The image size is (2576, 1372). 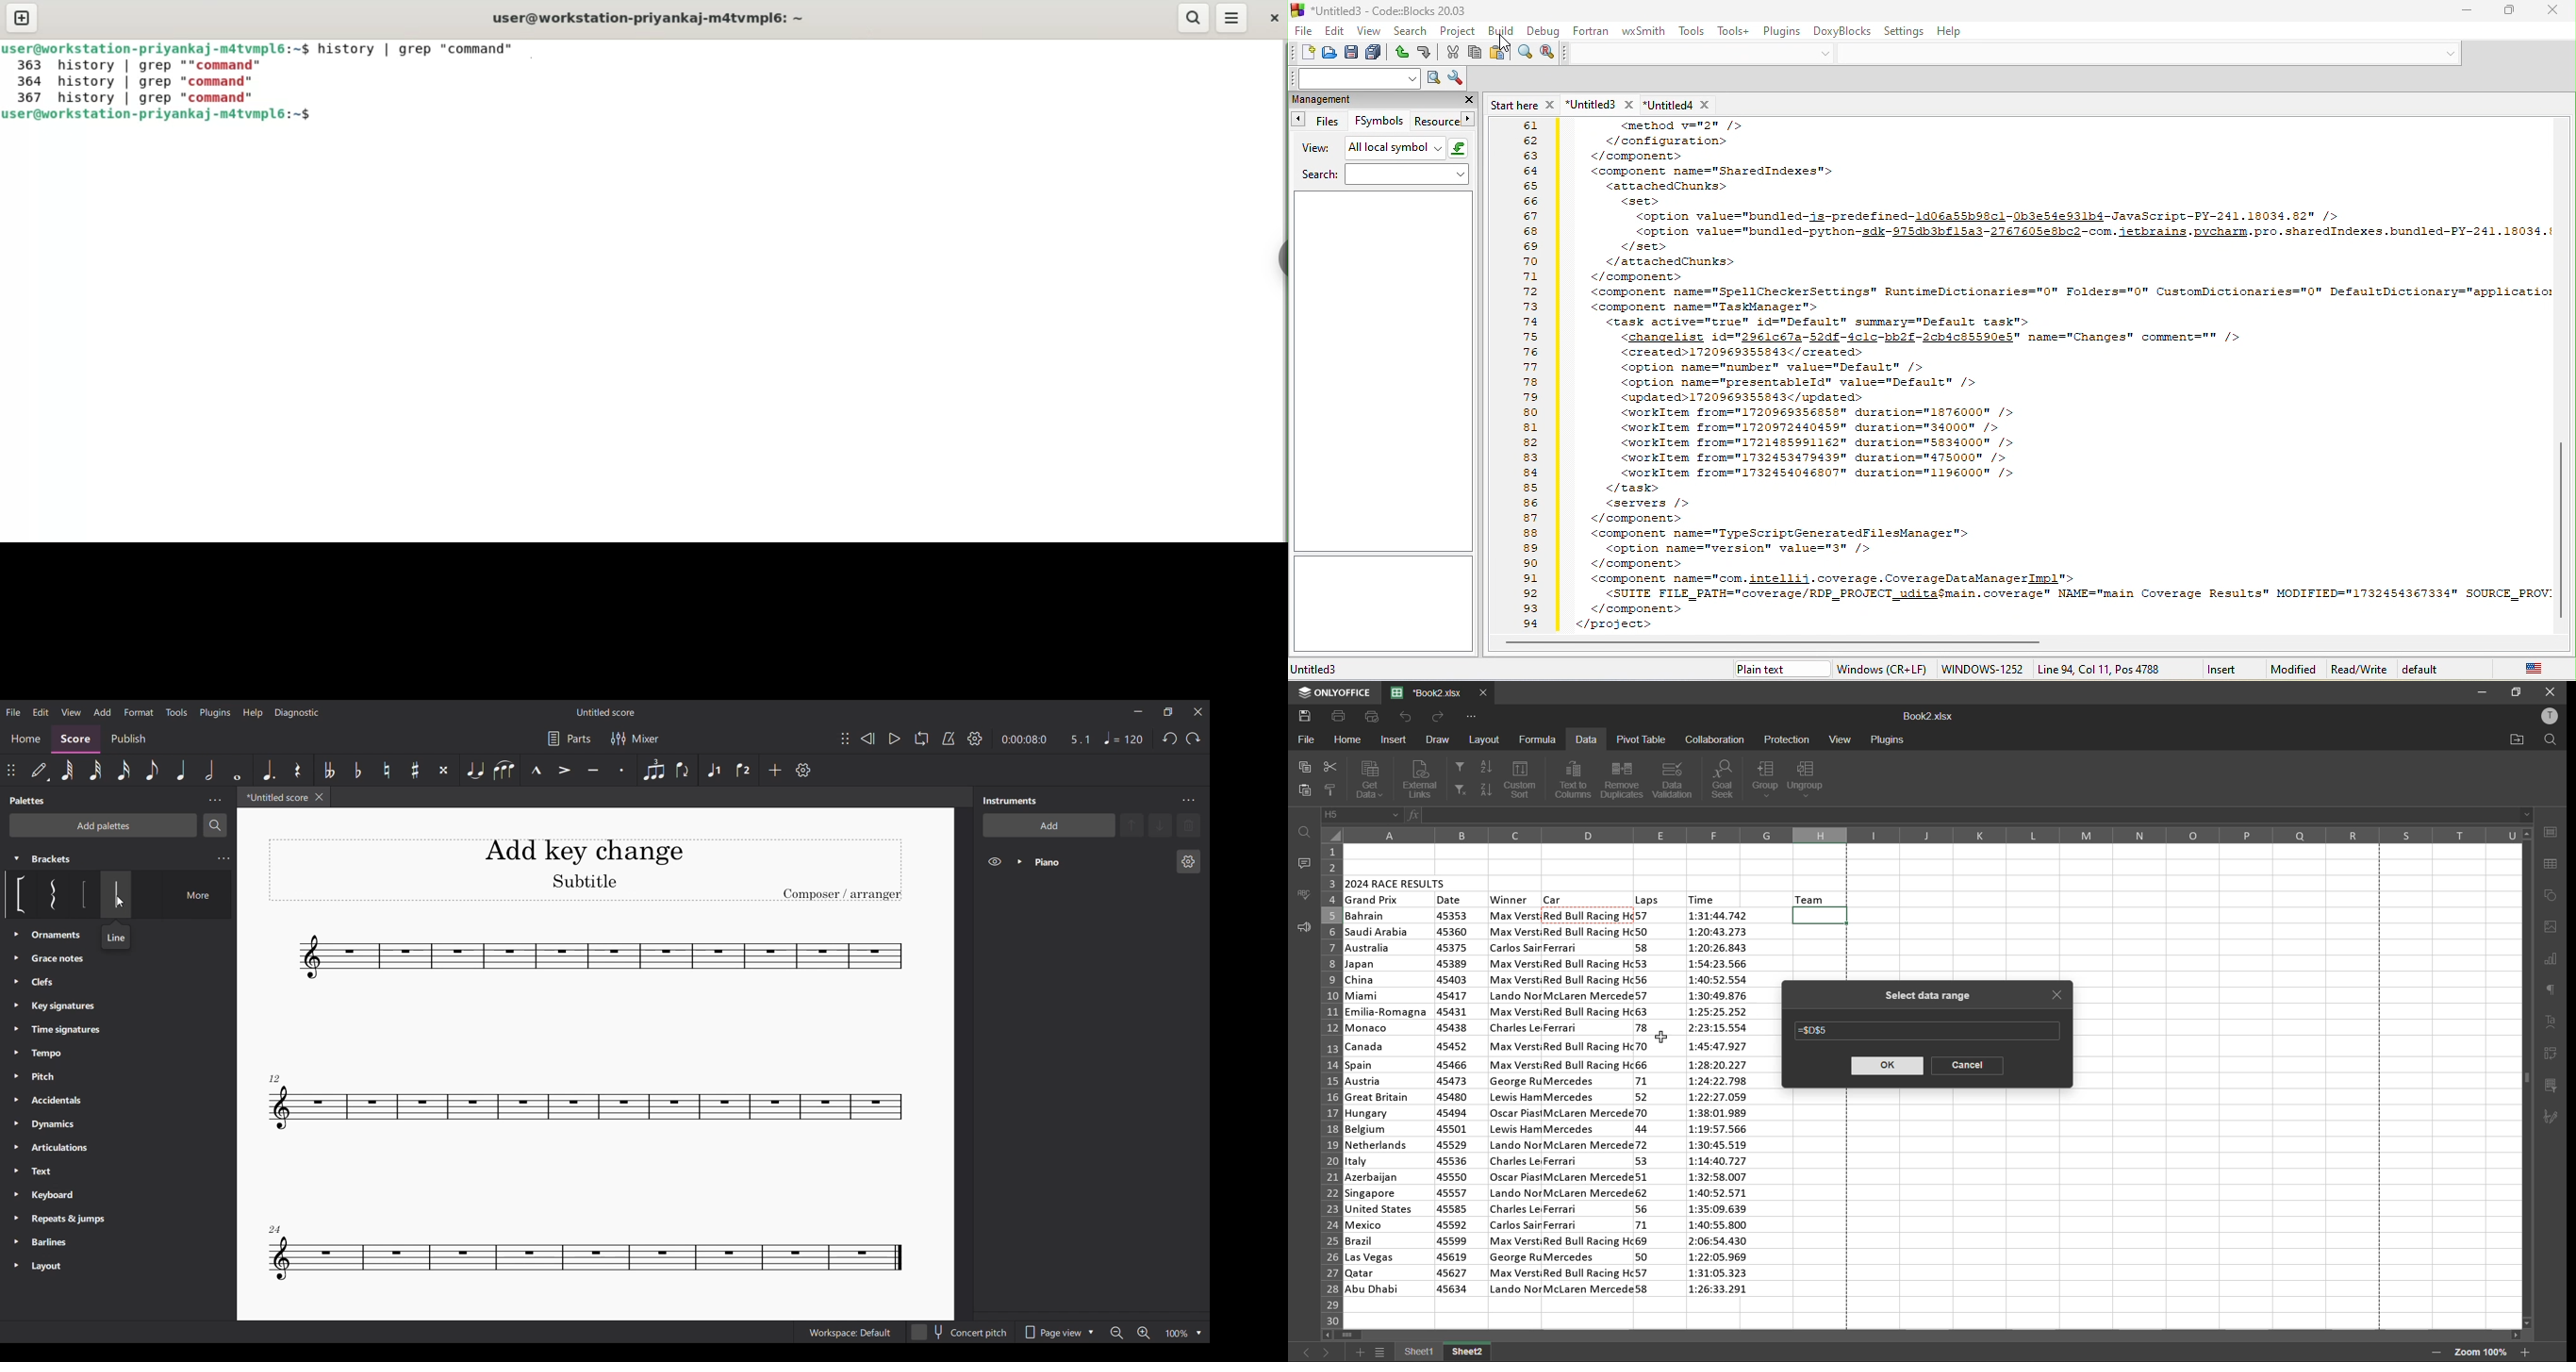 What do you see at coordinates (2224, 668) in the screenshot?
I see `insert` at bounding box center [2224, 668].